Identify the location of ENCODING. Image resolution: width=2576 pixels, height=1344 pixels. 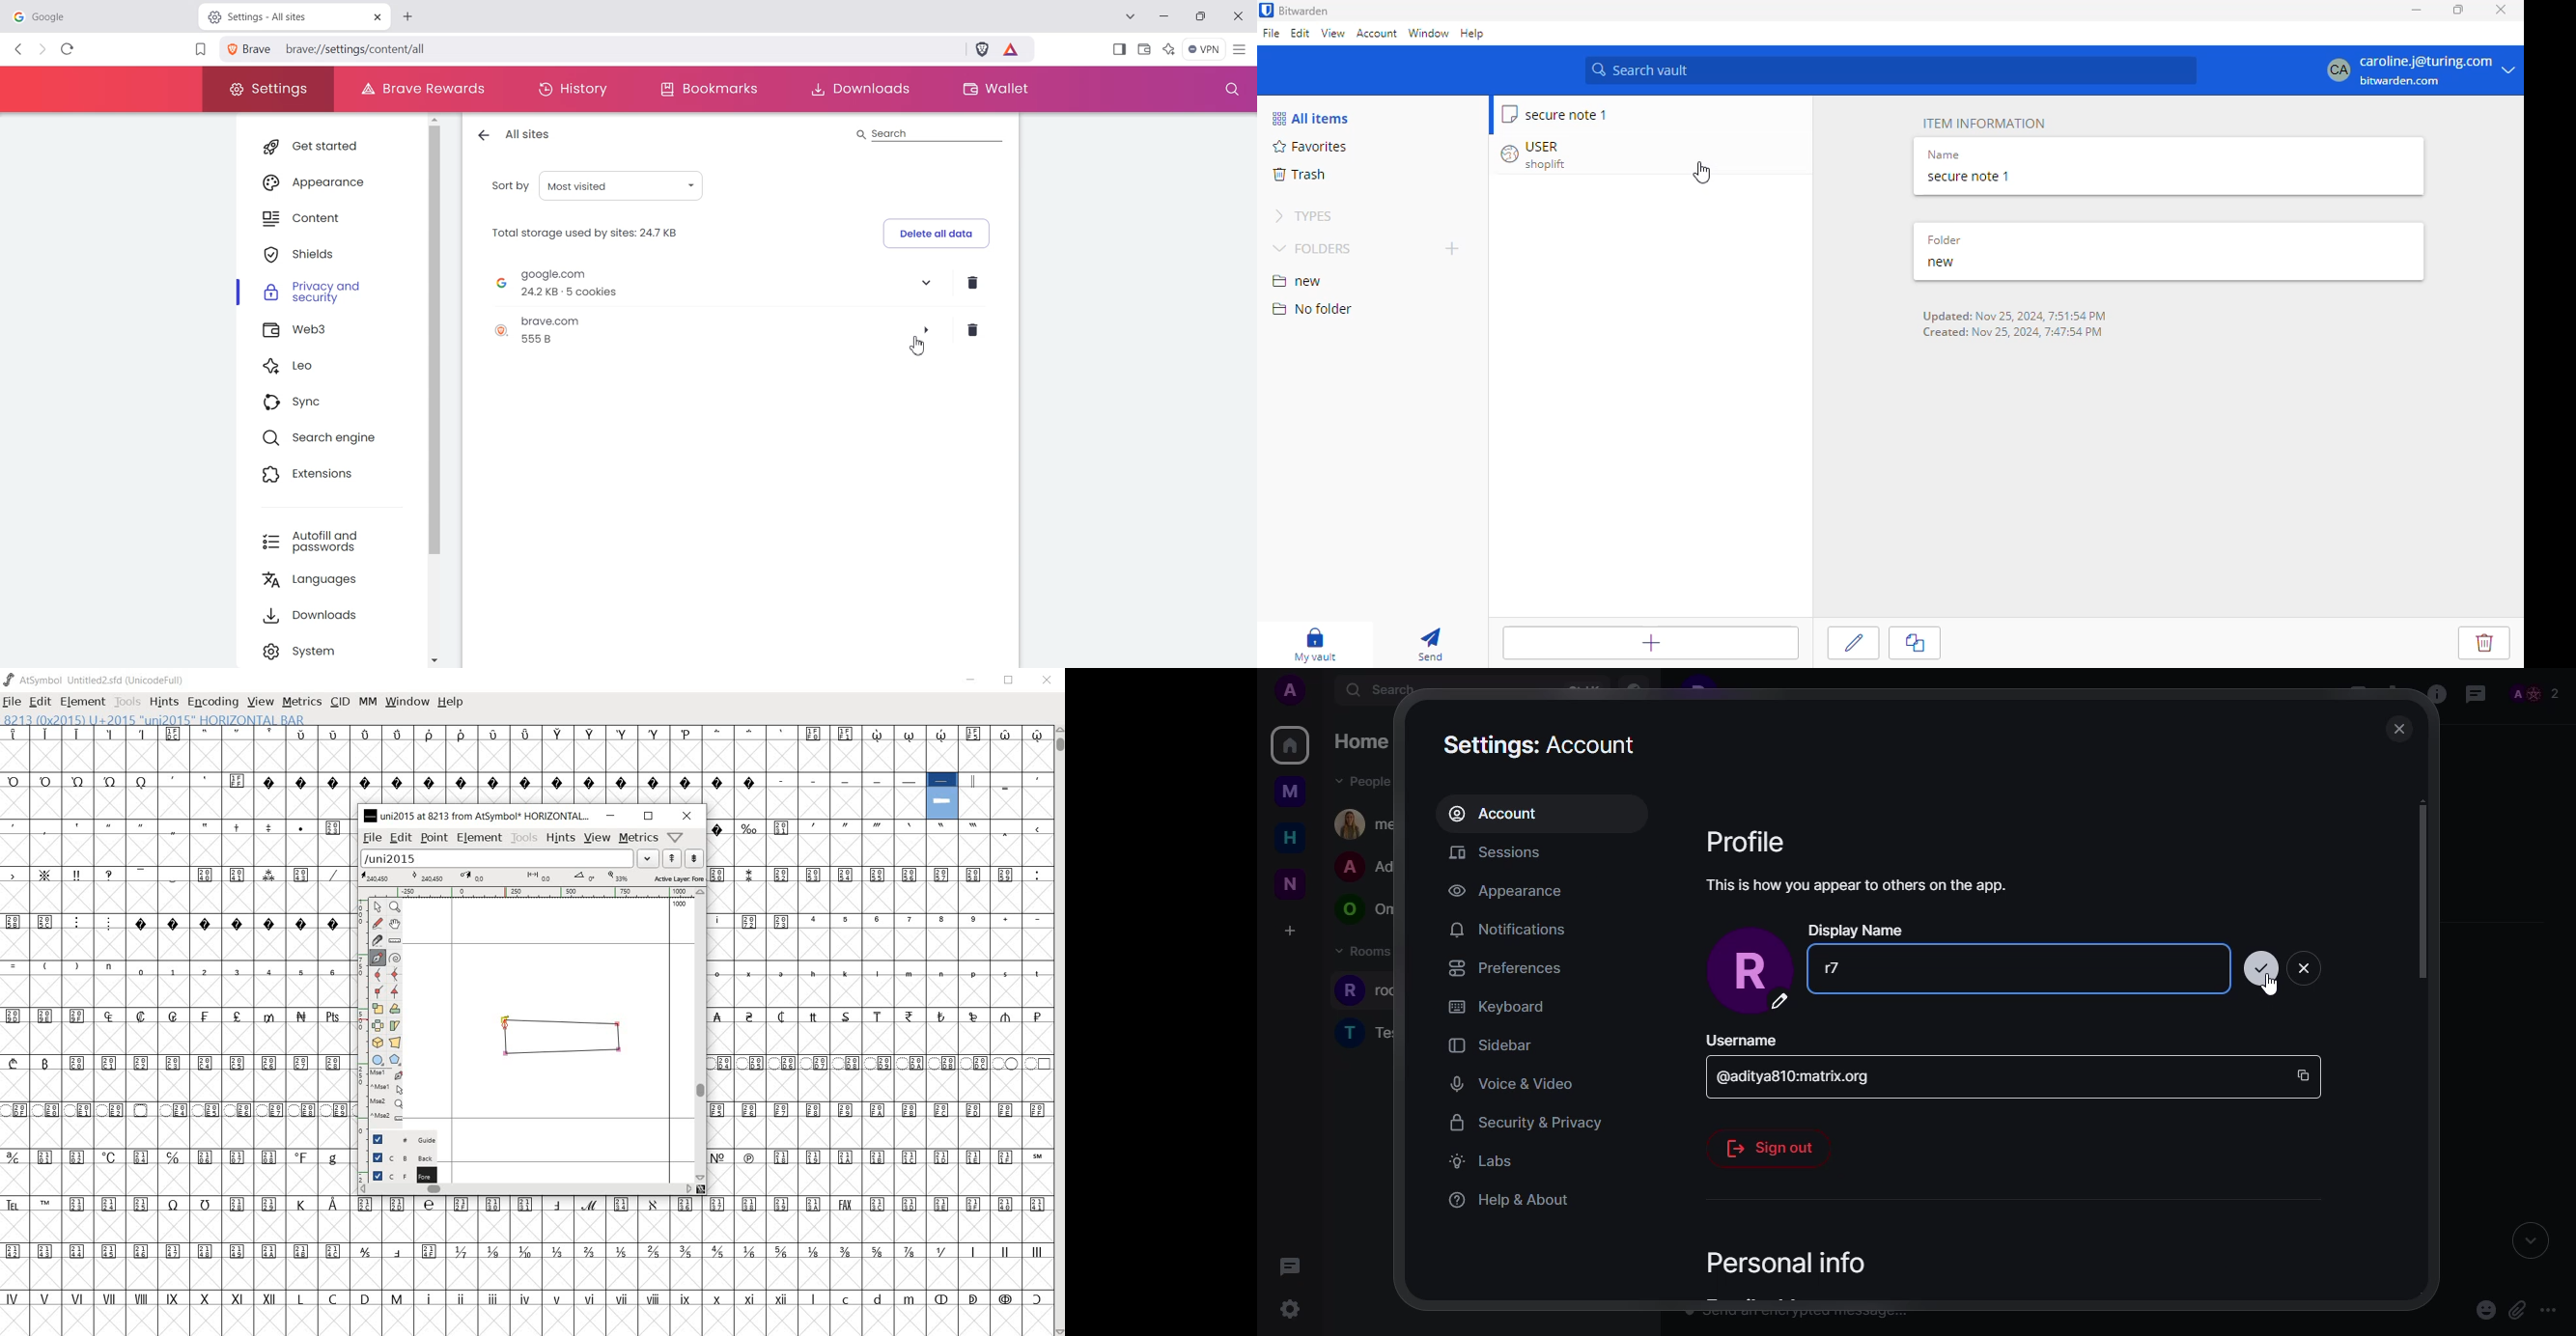
(213, 702).